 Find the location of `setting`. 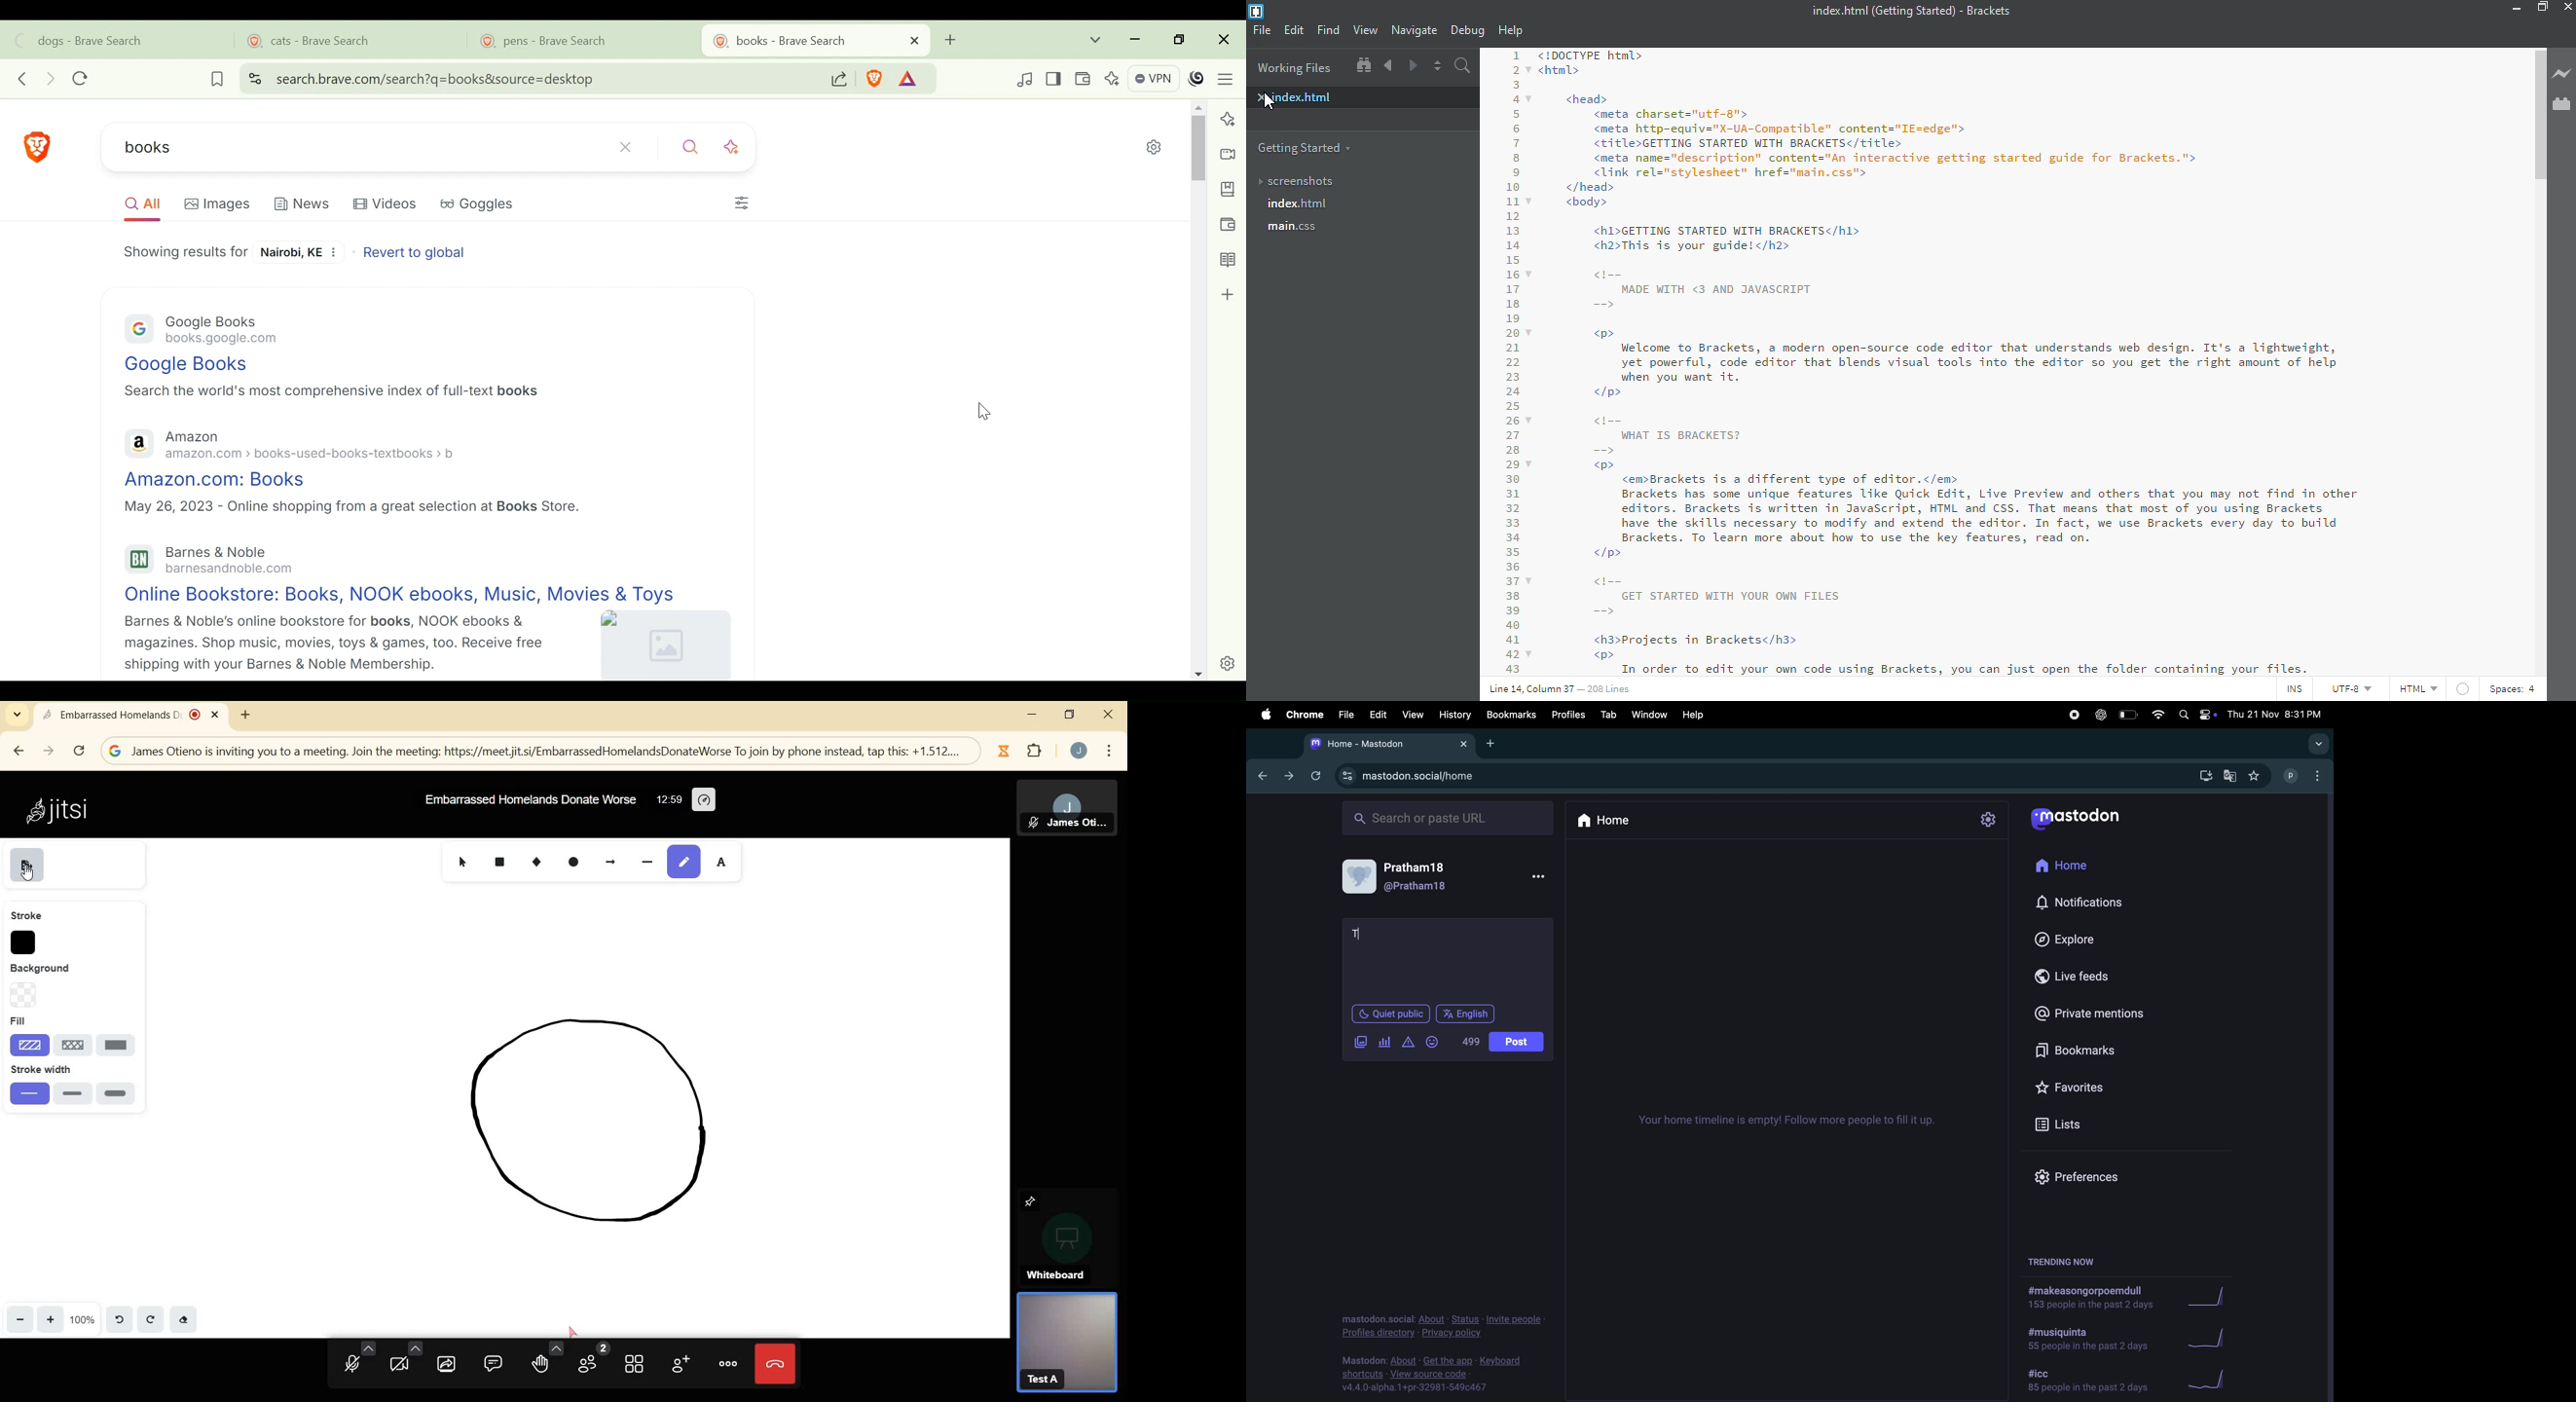

setting is located at coordinates (1992, 820).